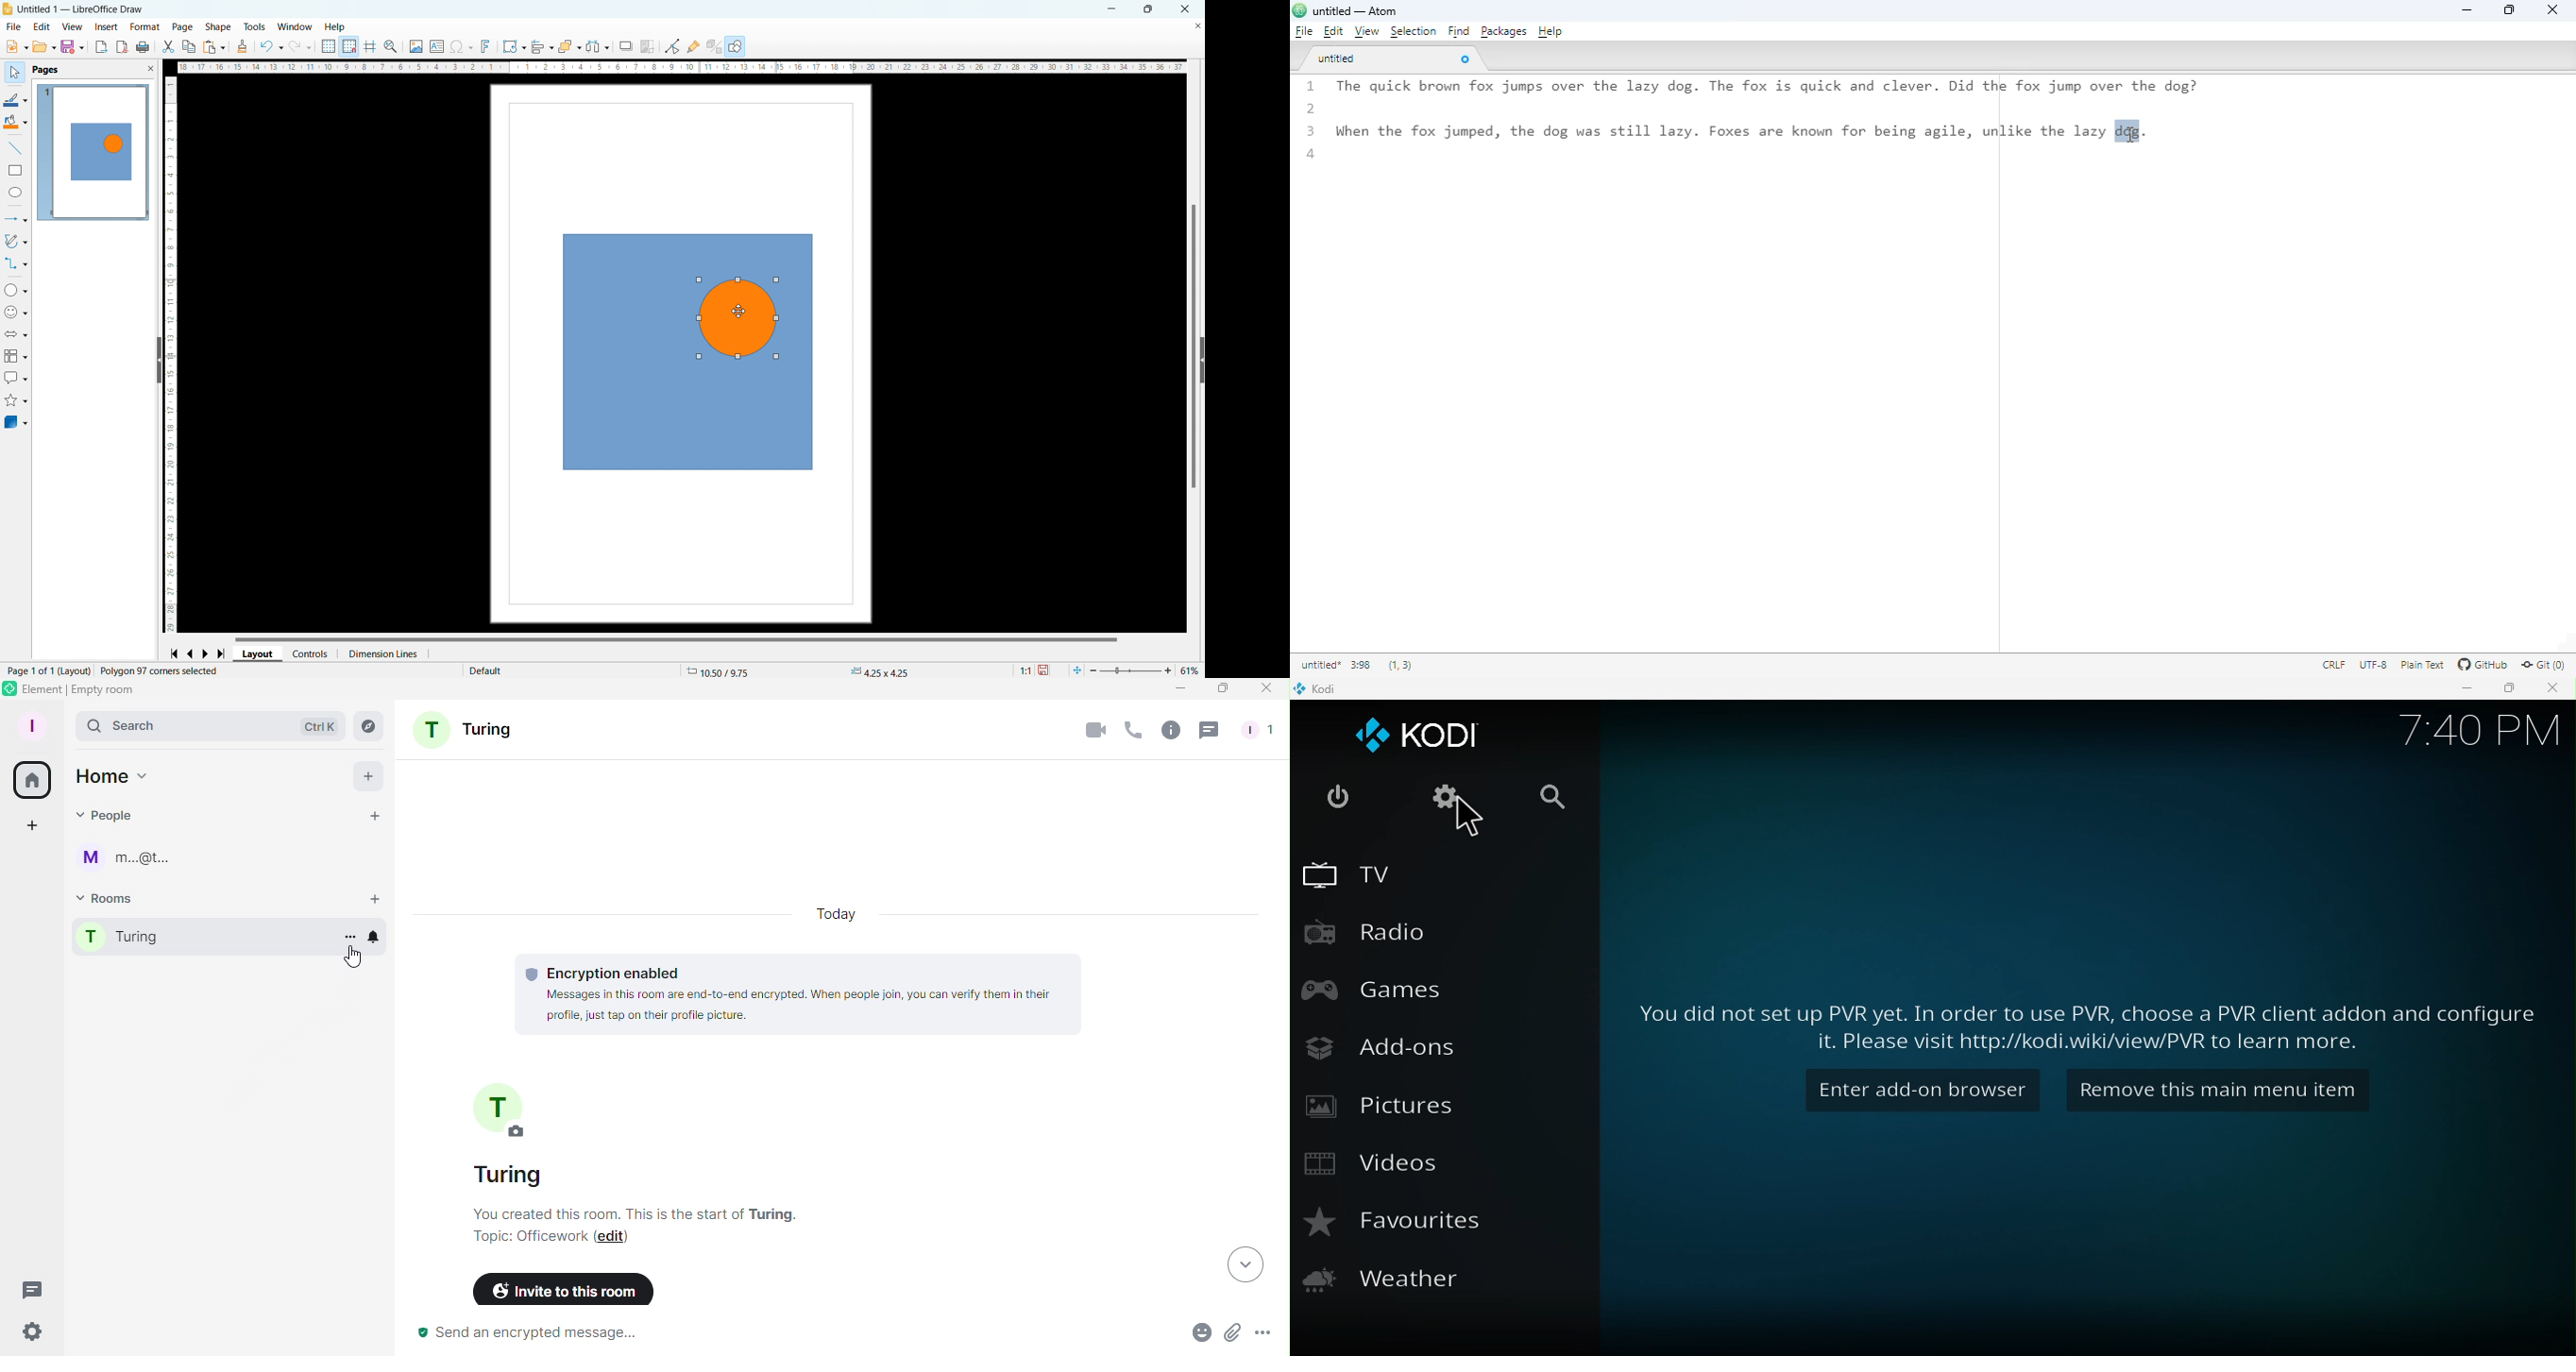 Image resolution: width=2576 pixels, height=1372 pixels. What do you see at coordinates (16, 193) in the screenshot?
I see `ellipse tool` at bounding box center [16, 193].